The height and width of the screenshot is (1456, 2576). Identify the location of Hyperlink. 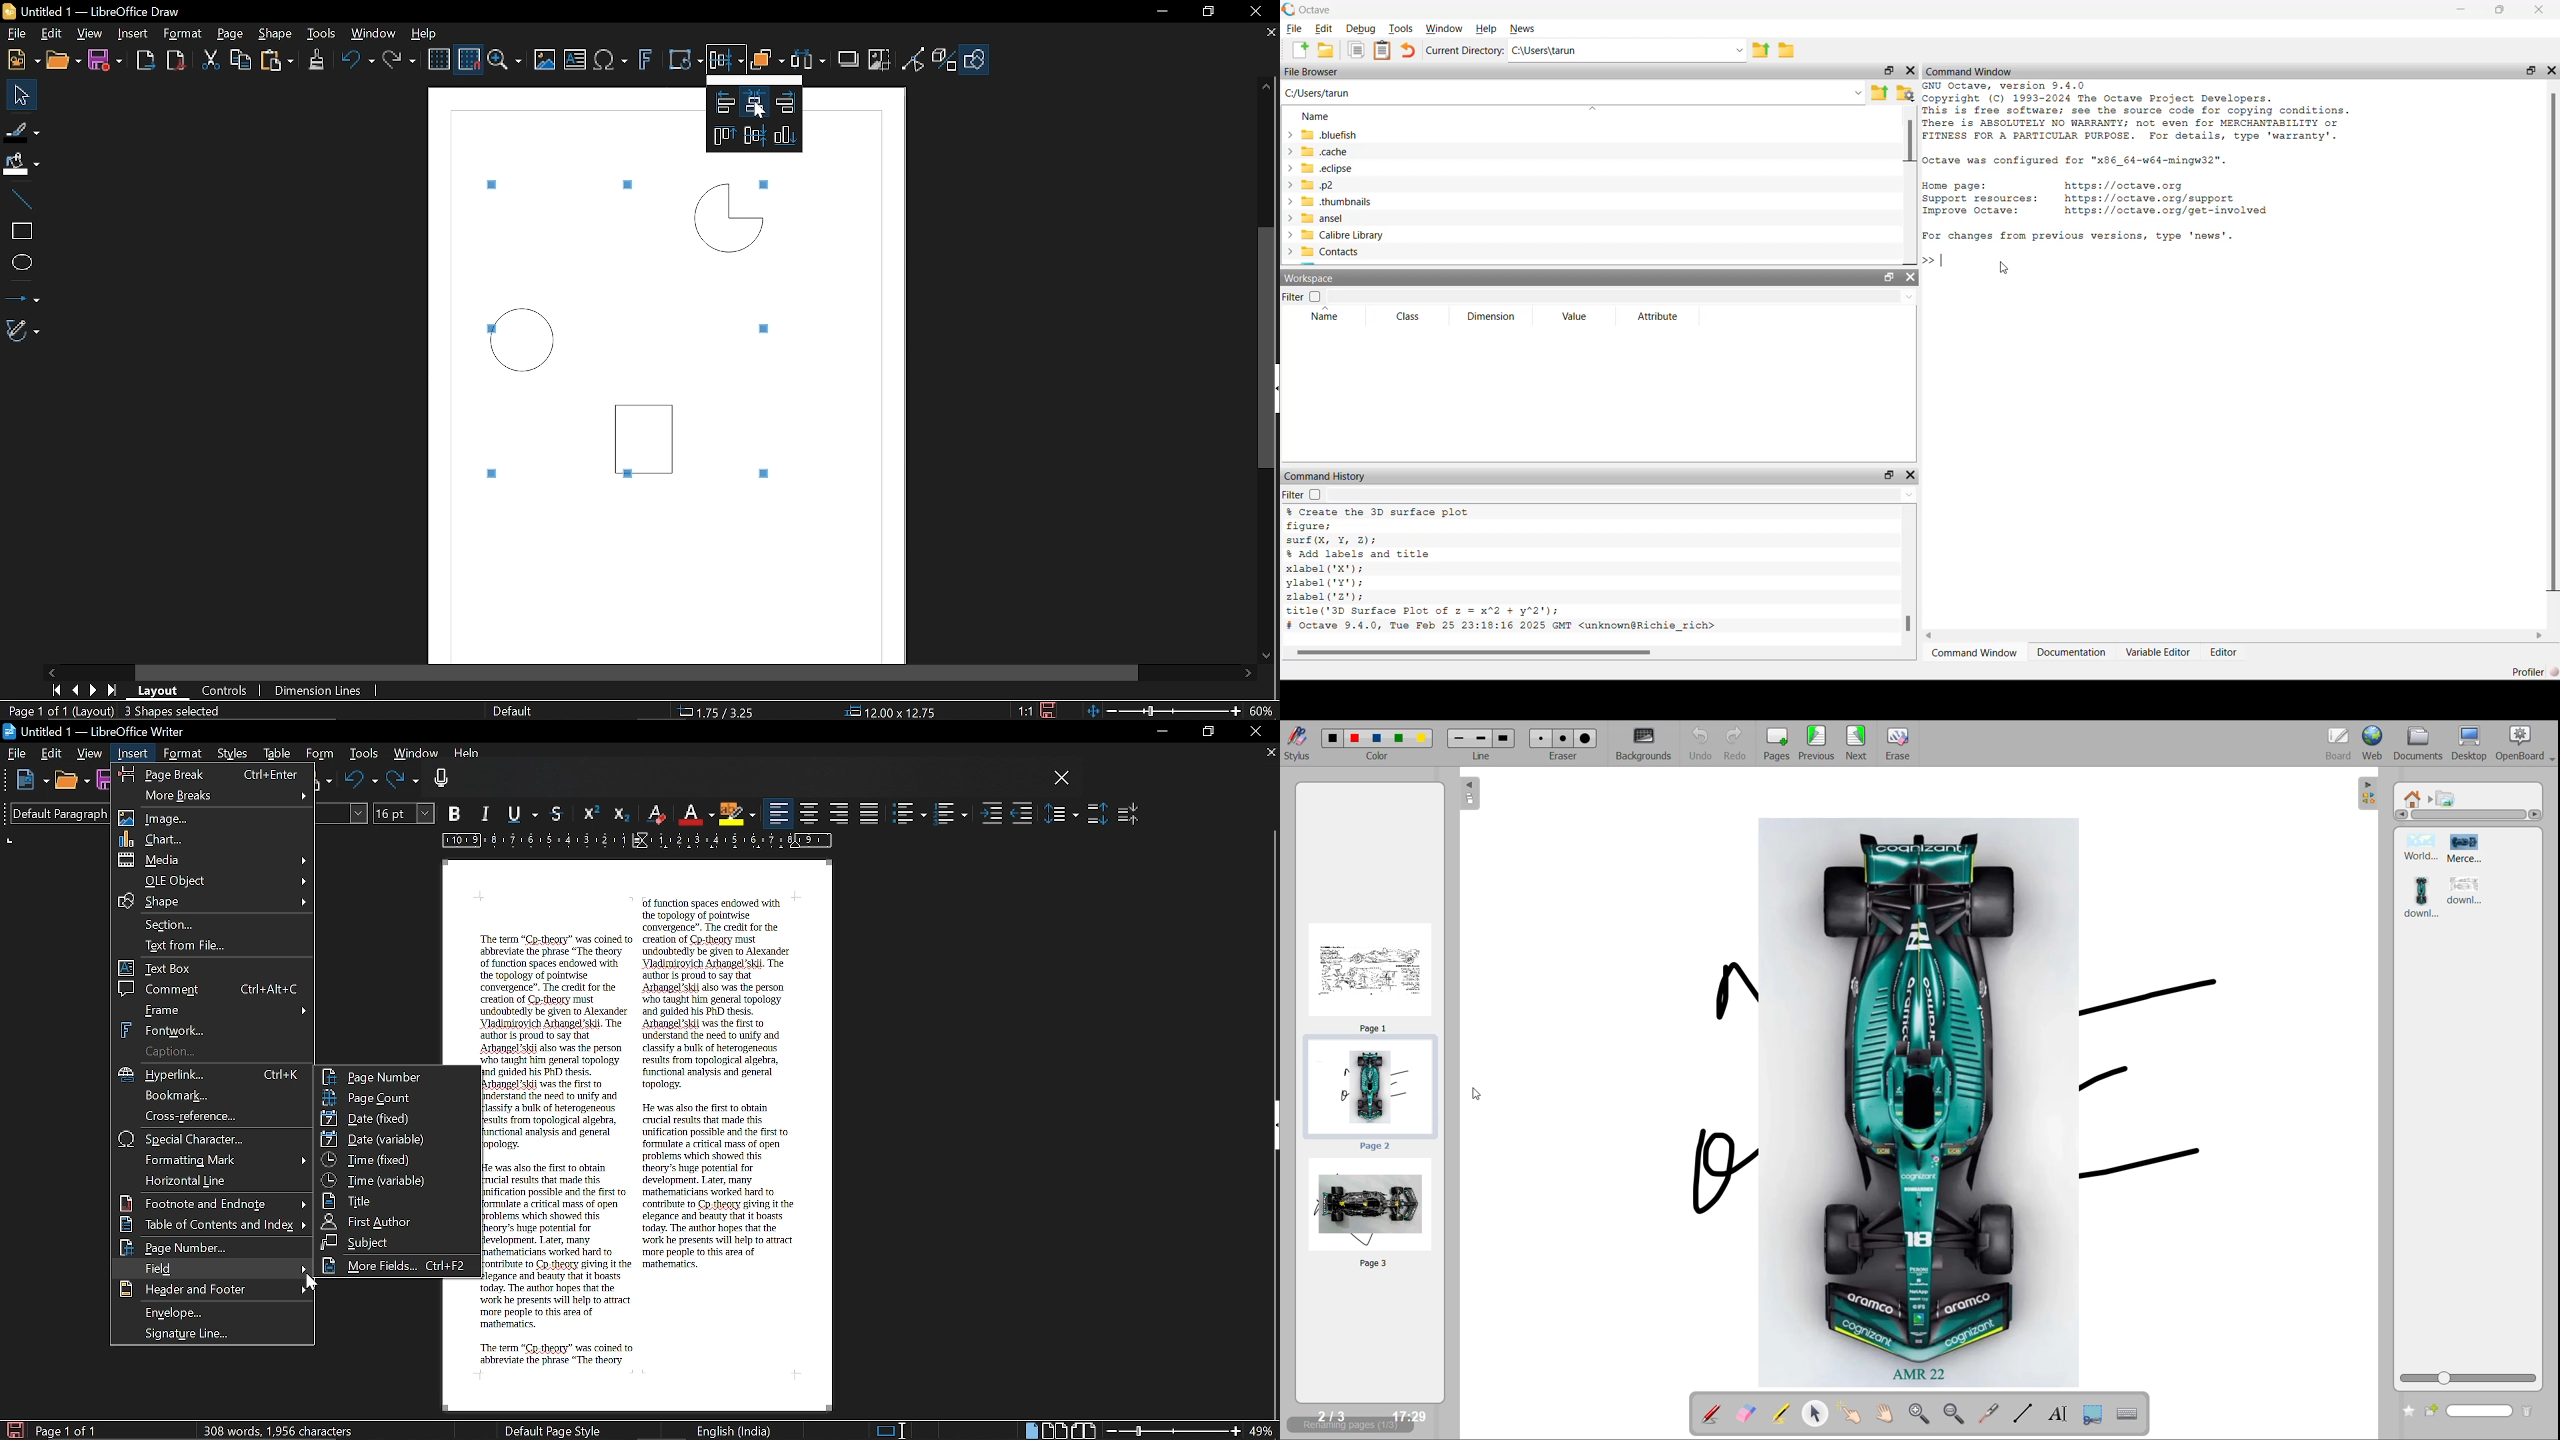
(216, 1075).